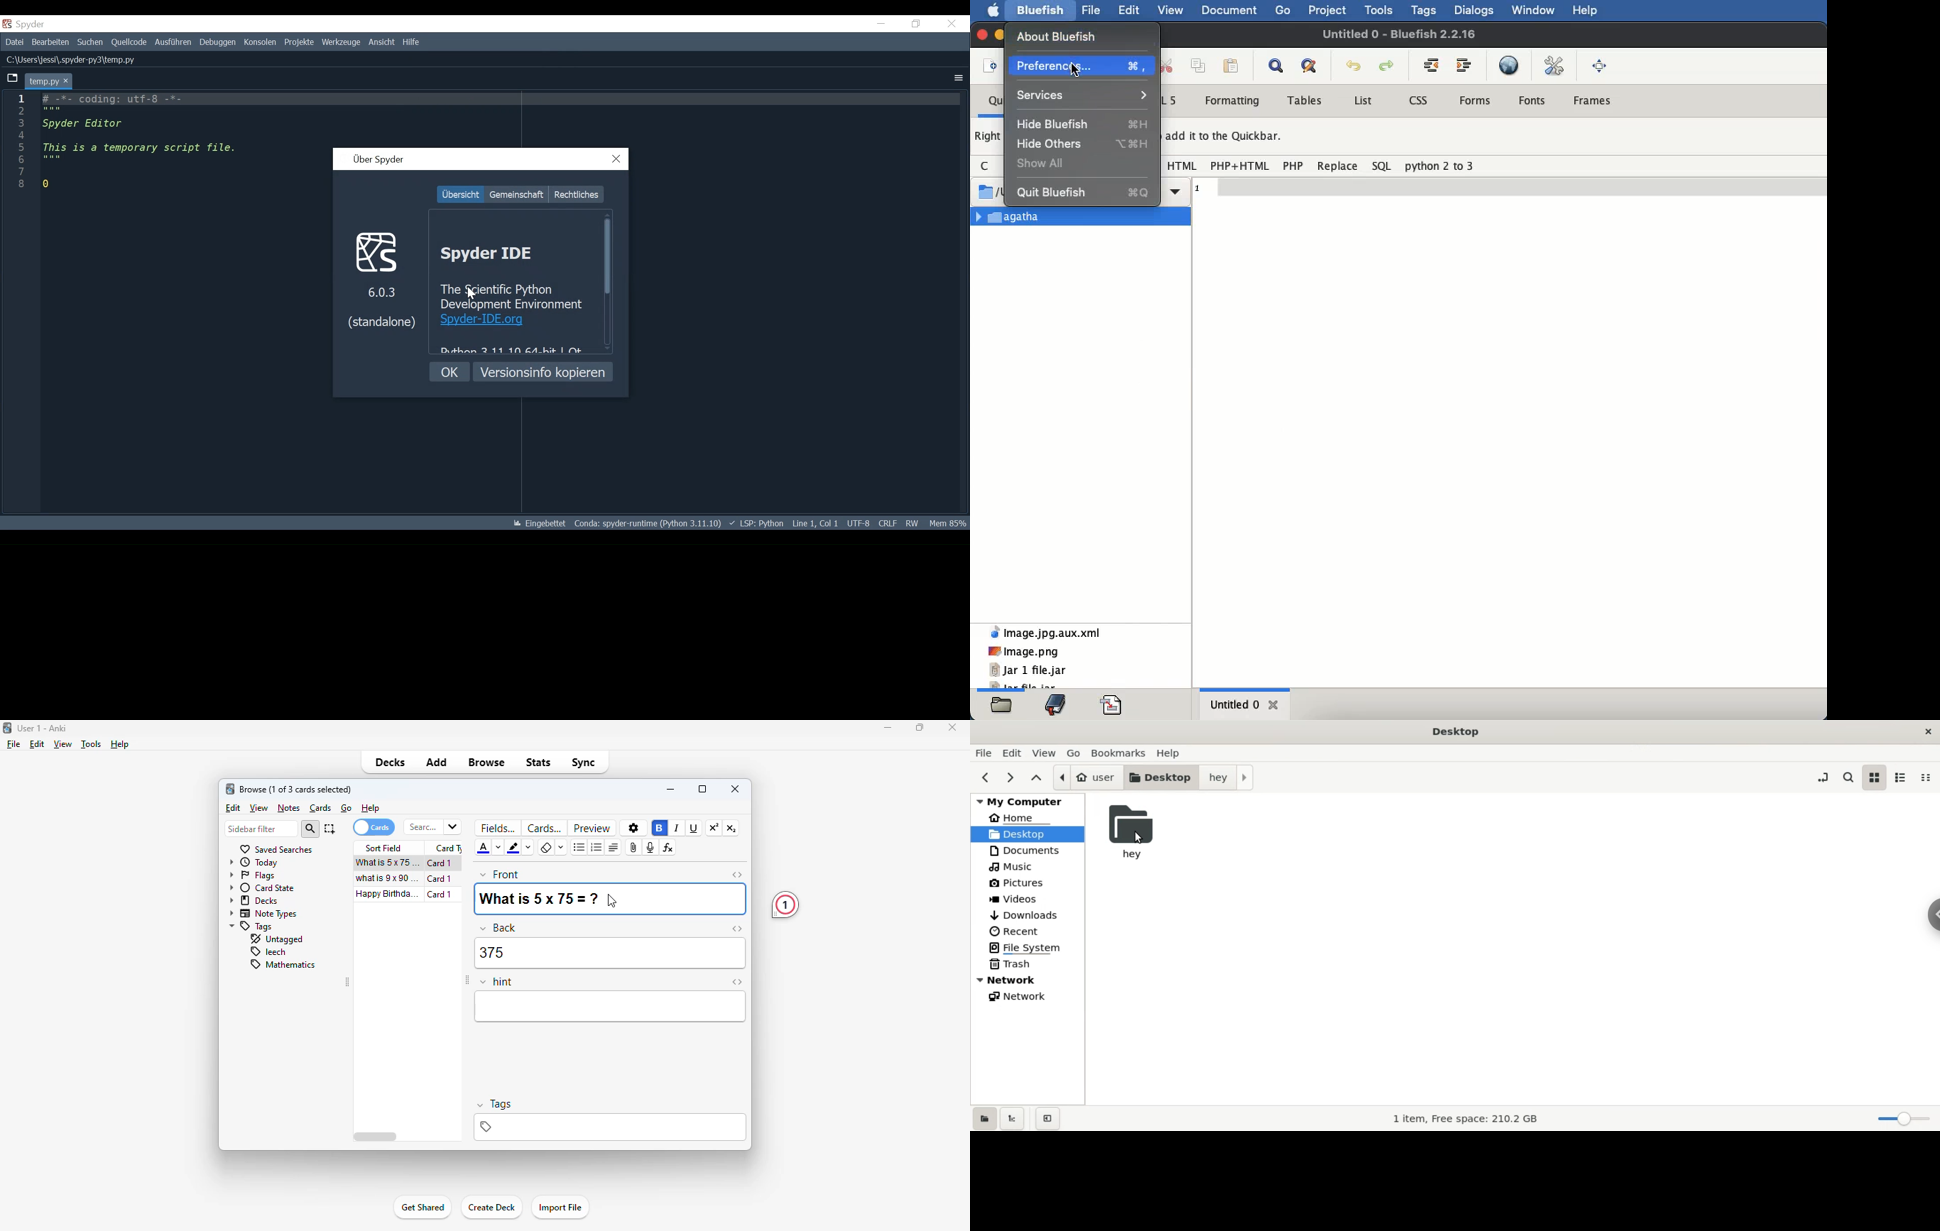 The height and width of the screenshot is (1232, 1960). What do you see at coordinates (994, 11) in the screenshot?
I see `apple logo` at bounding box center [994, 11].